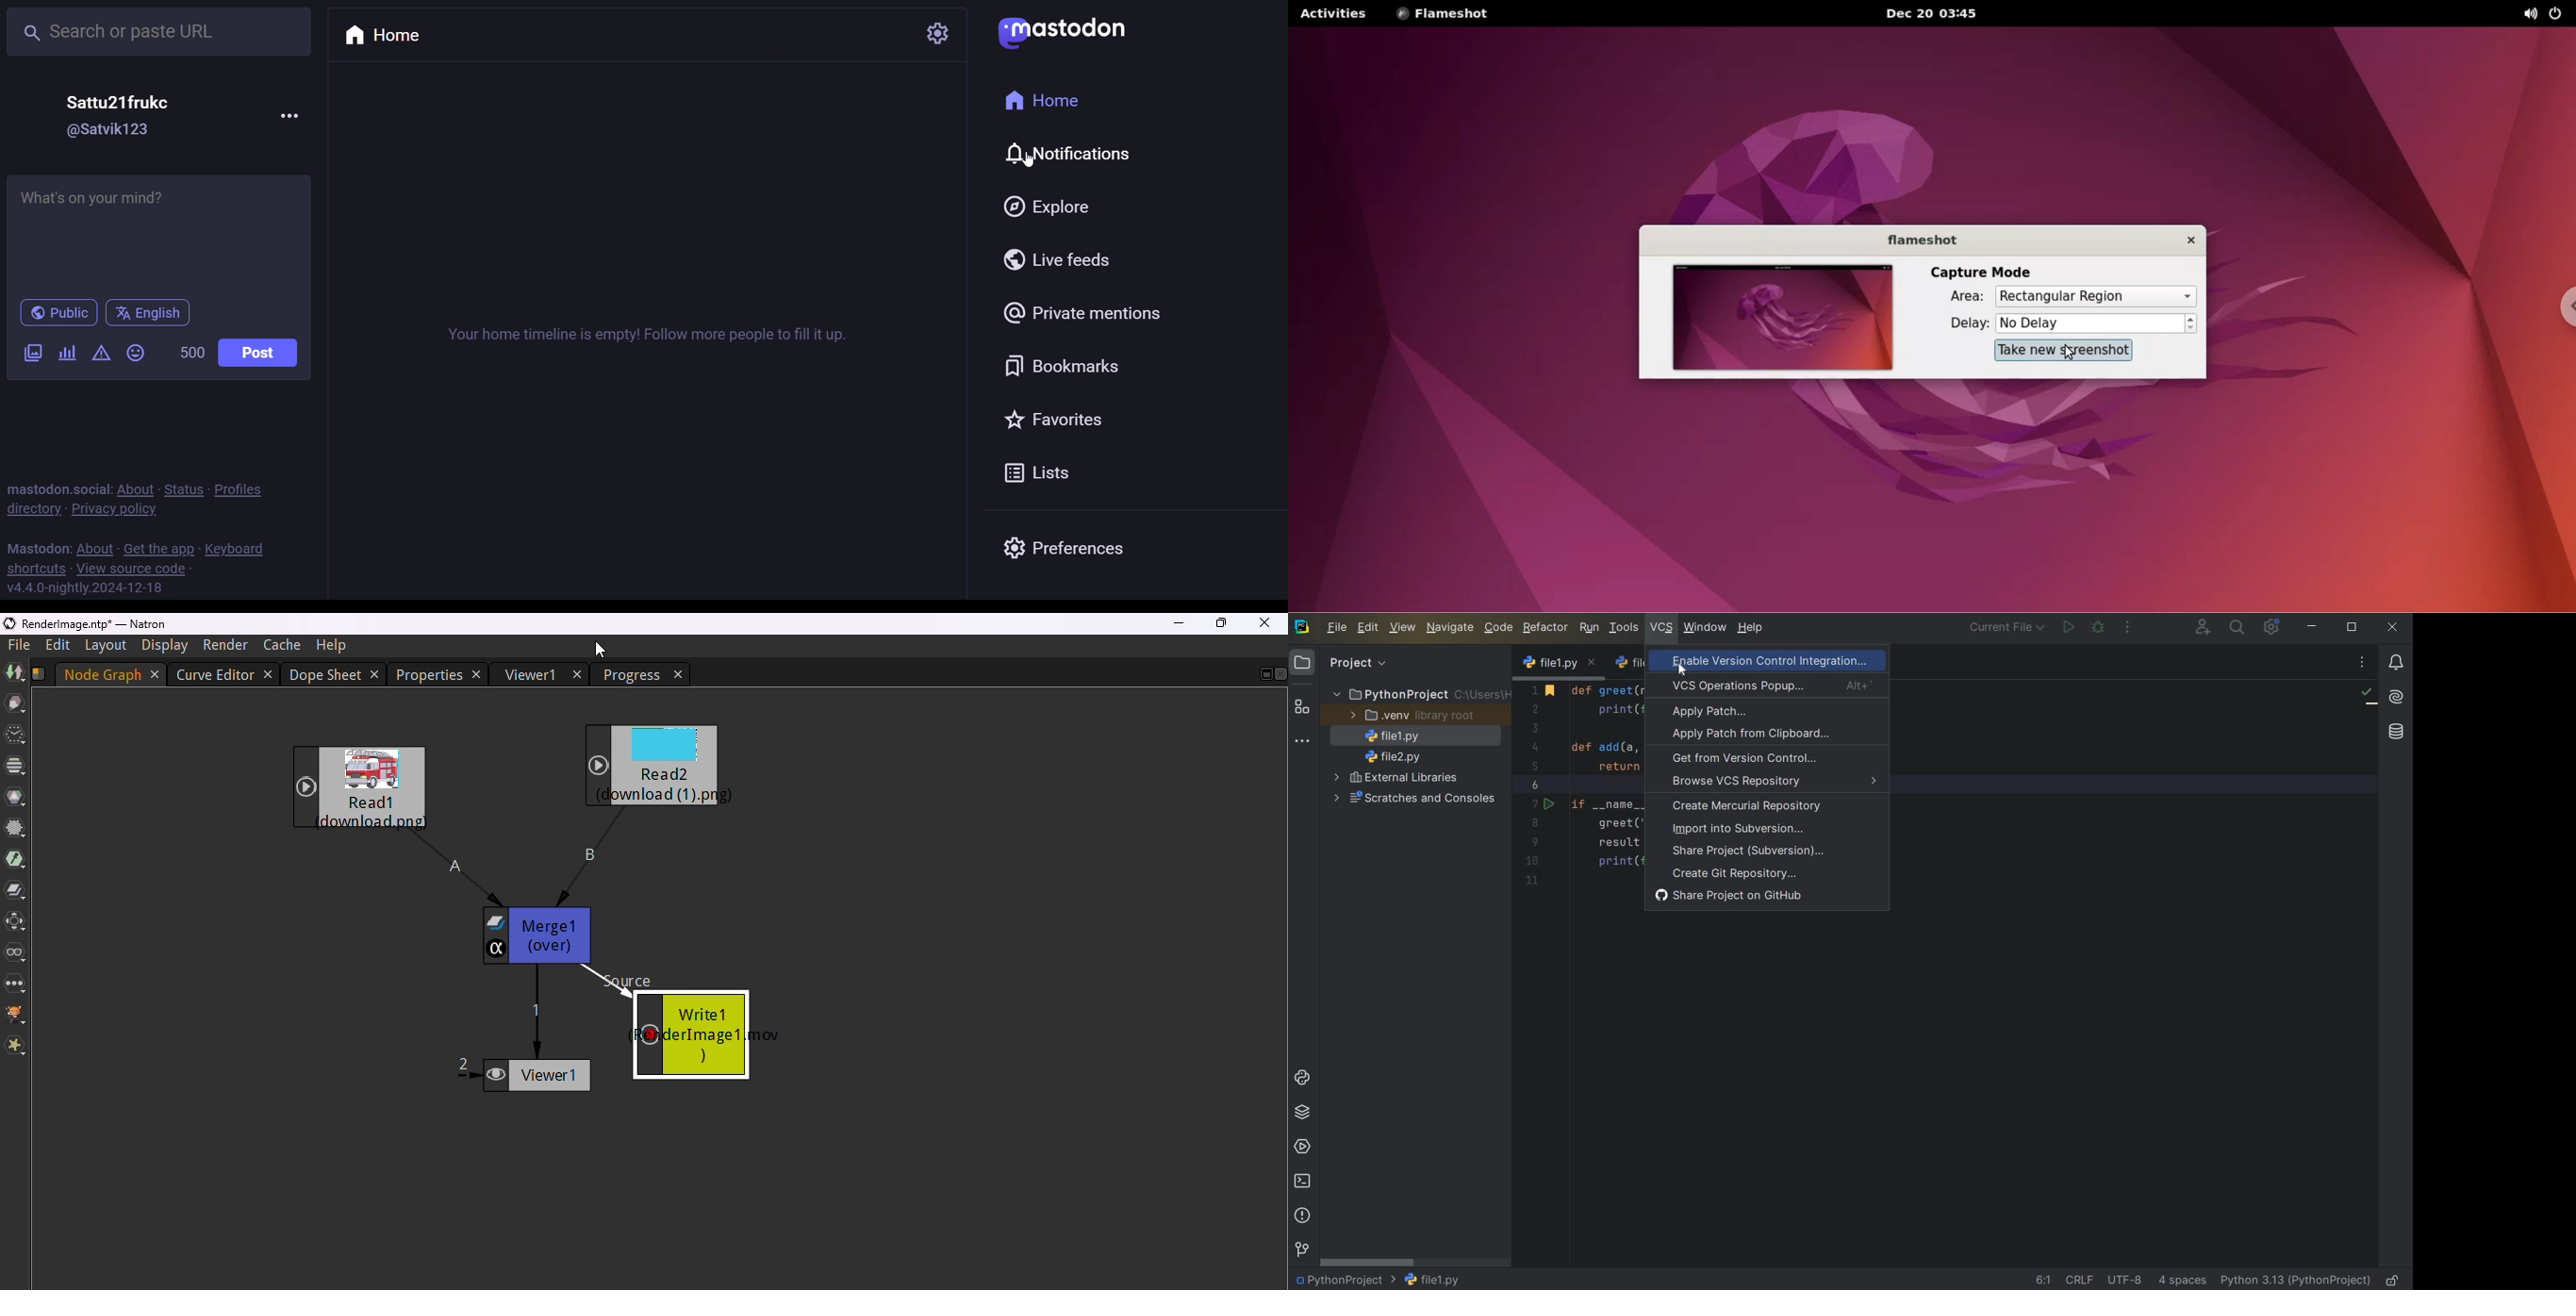 The image size is (2576, 1316). I want to click on terminal, so click(1304, 1183).